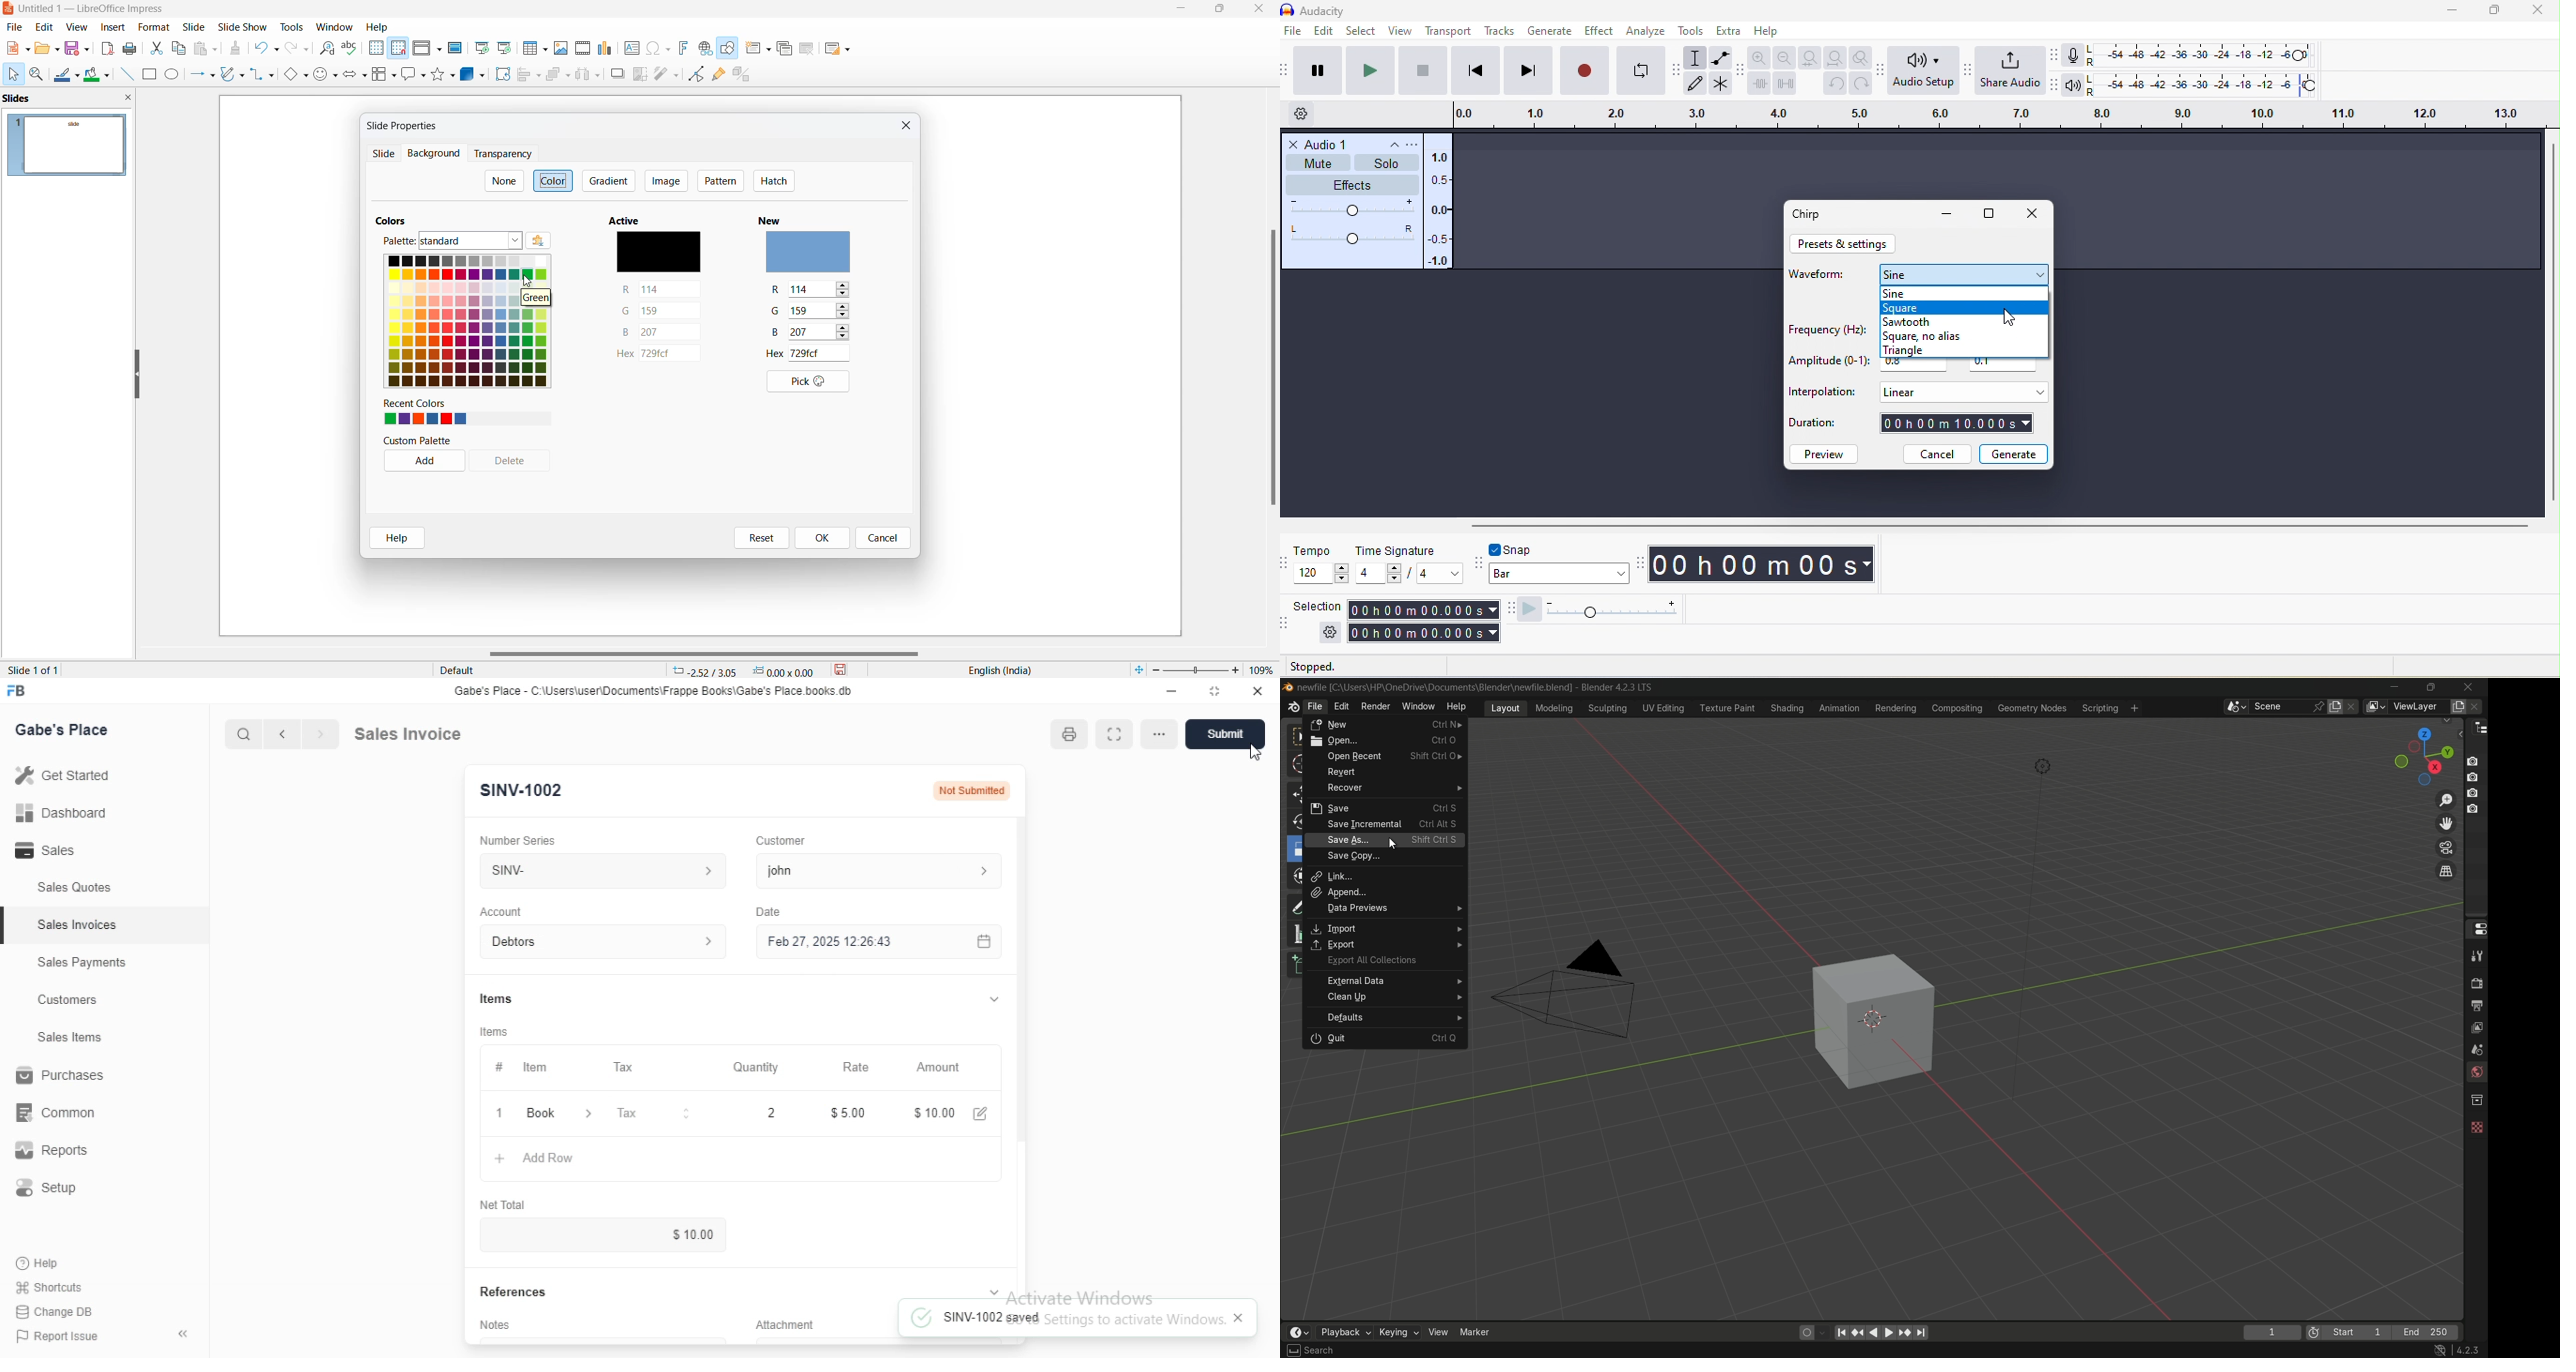 This screenshot has height=1372, width=2576. Describe the element at coordinates (2476, 956) in the screenshot. I see `tools` at that location.